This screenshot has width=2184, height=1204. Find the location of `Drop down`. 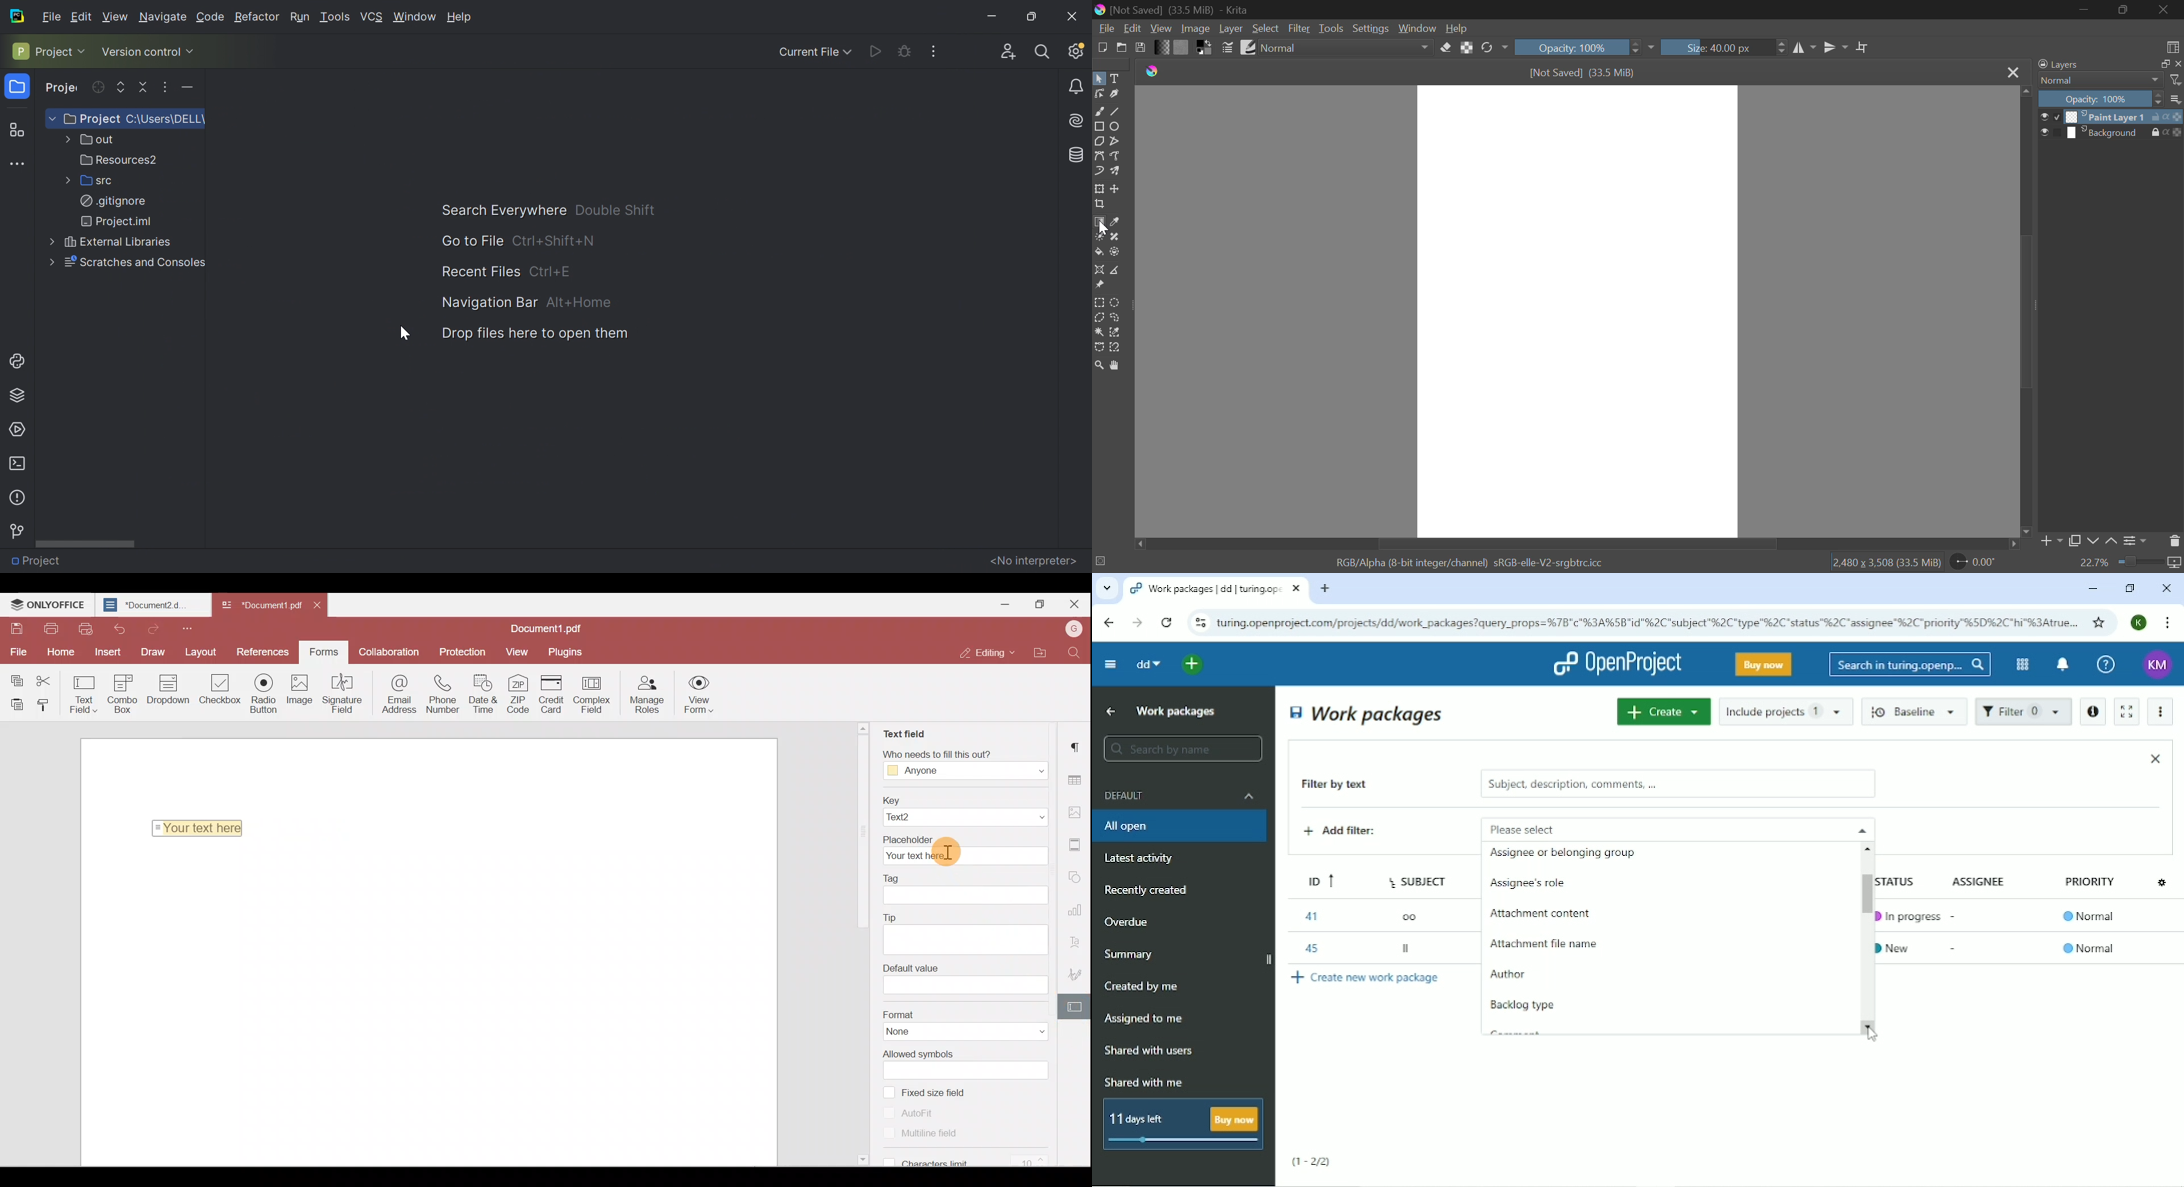

Drop down is located at coordinates (173, 691).